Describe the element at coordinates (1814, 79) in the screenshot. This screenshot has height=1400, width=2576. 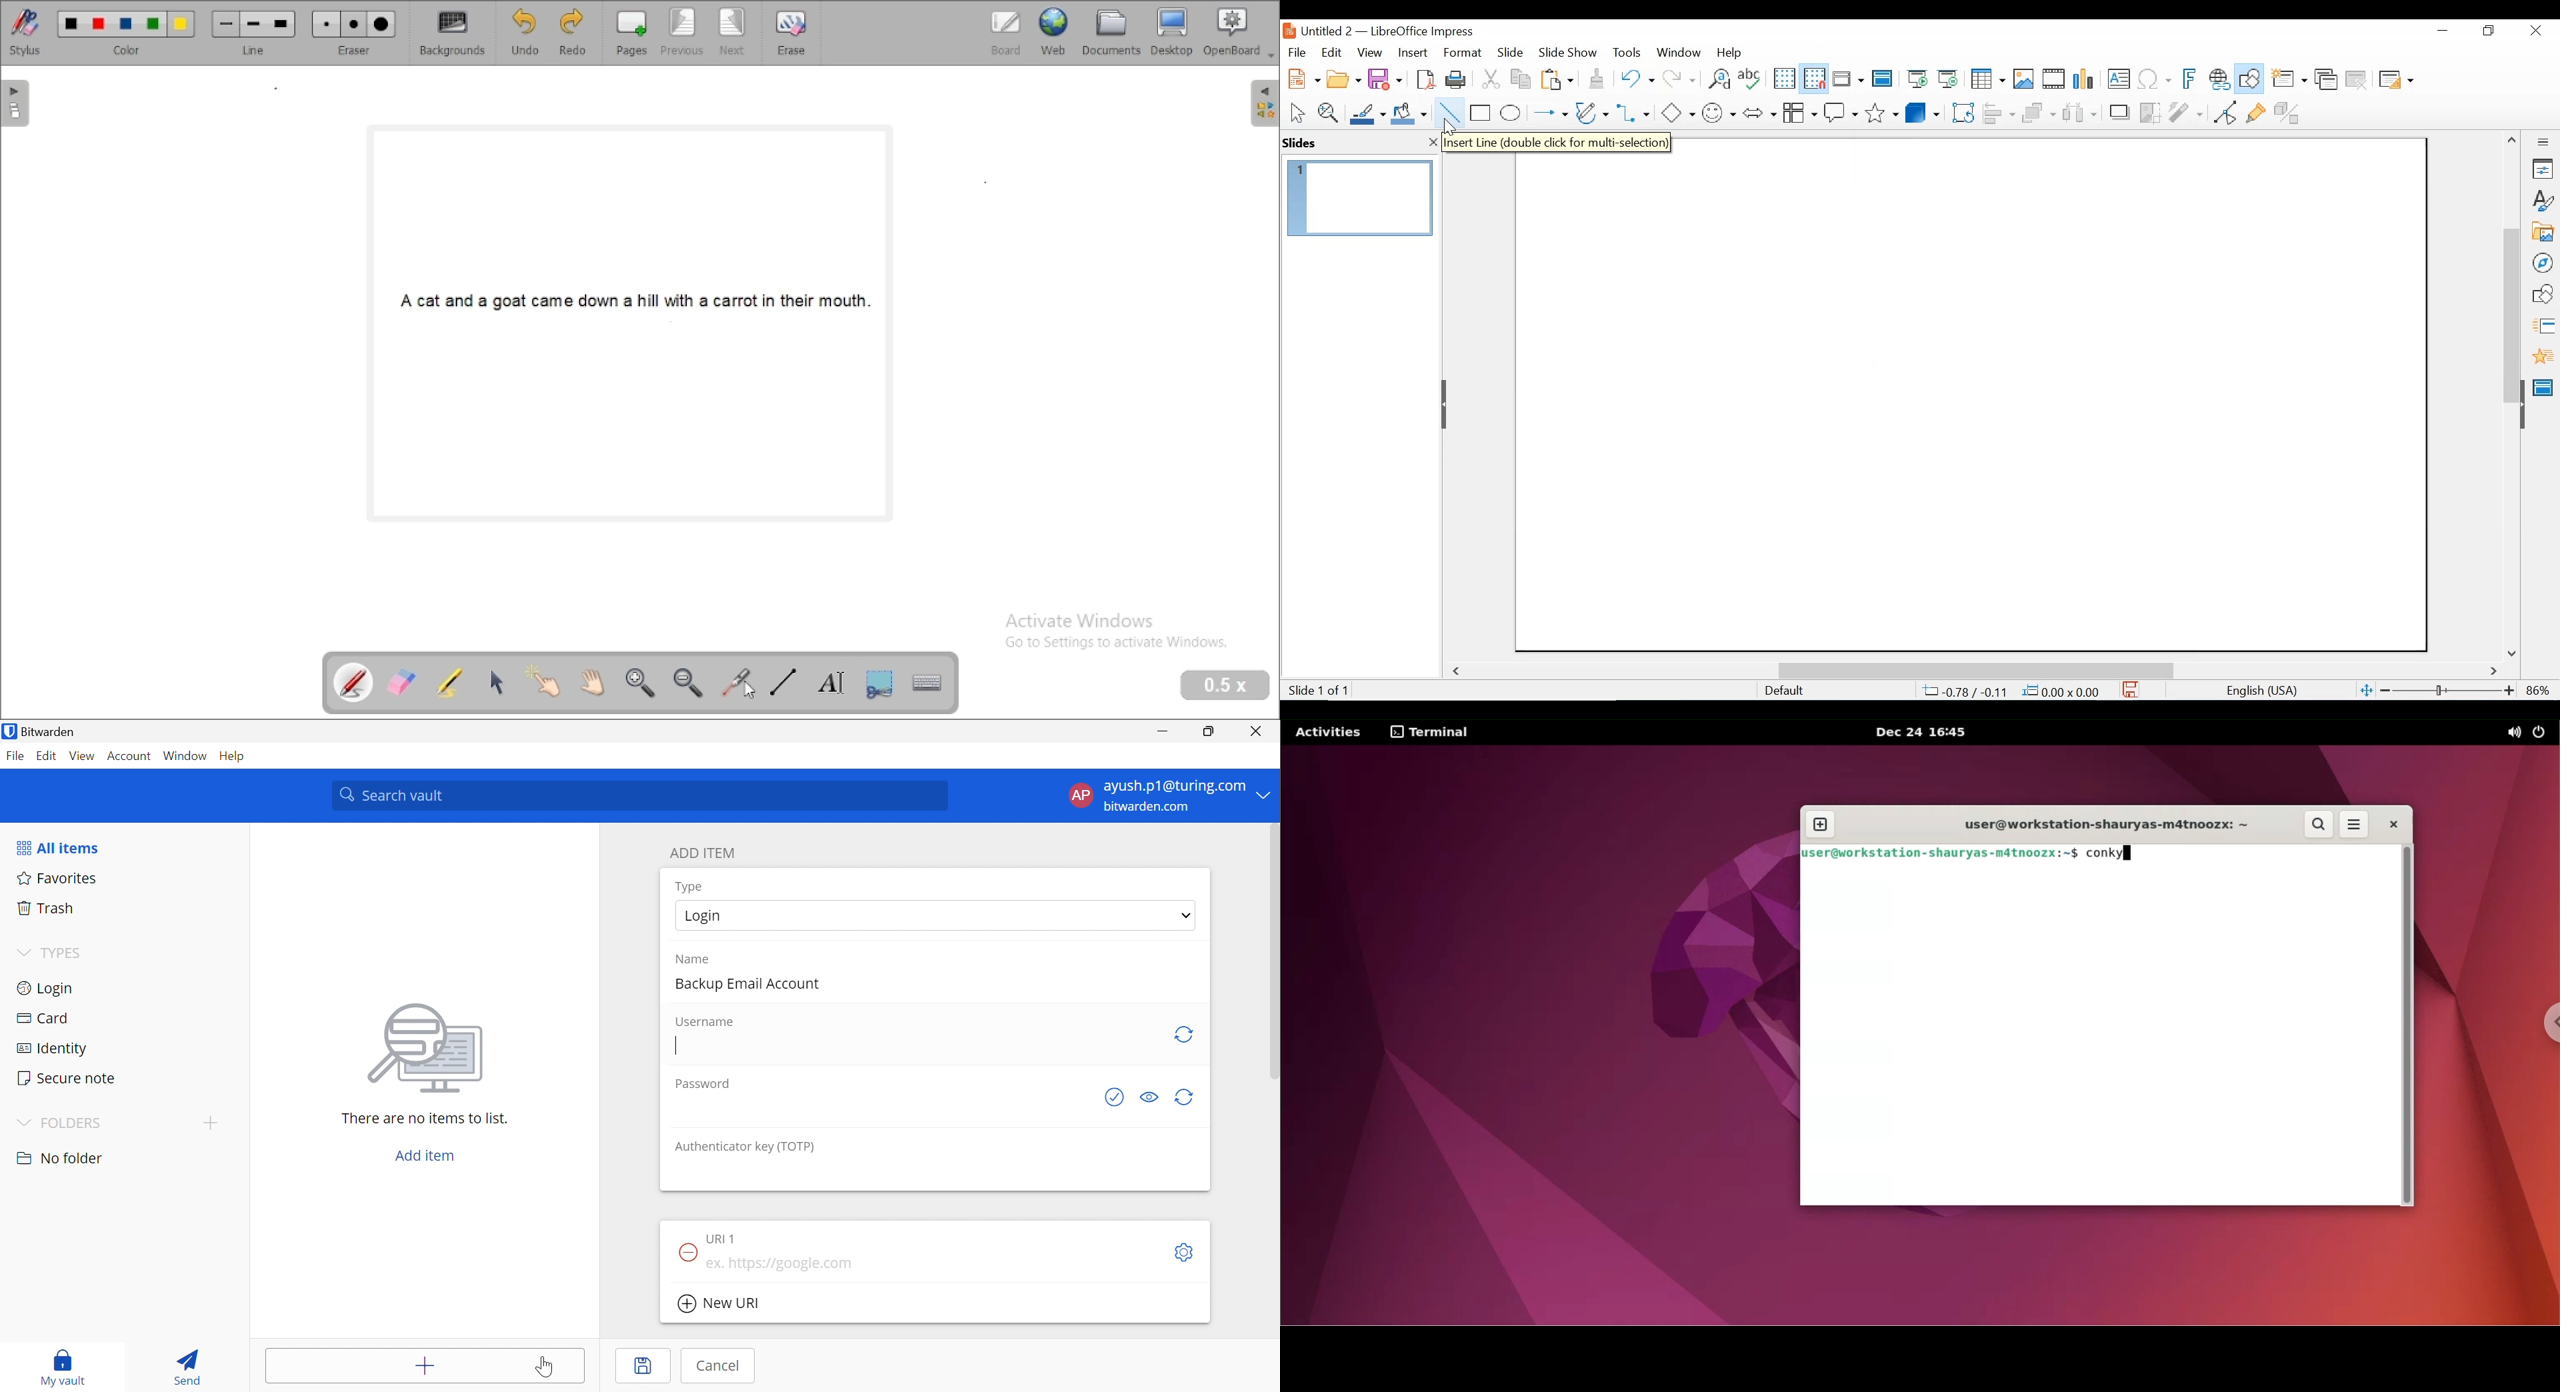
I see `Snap as Grid` at that location.